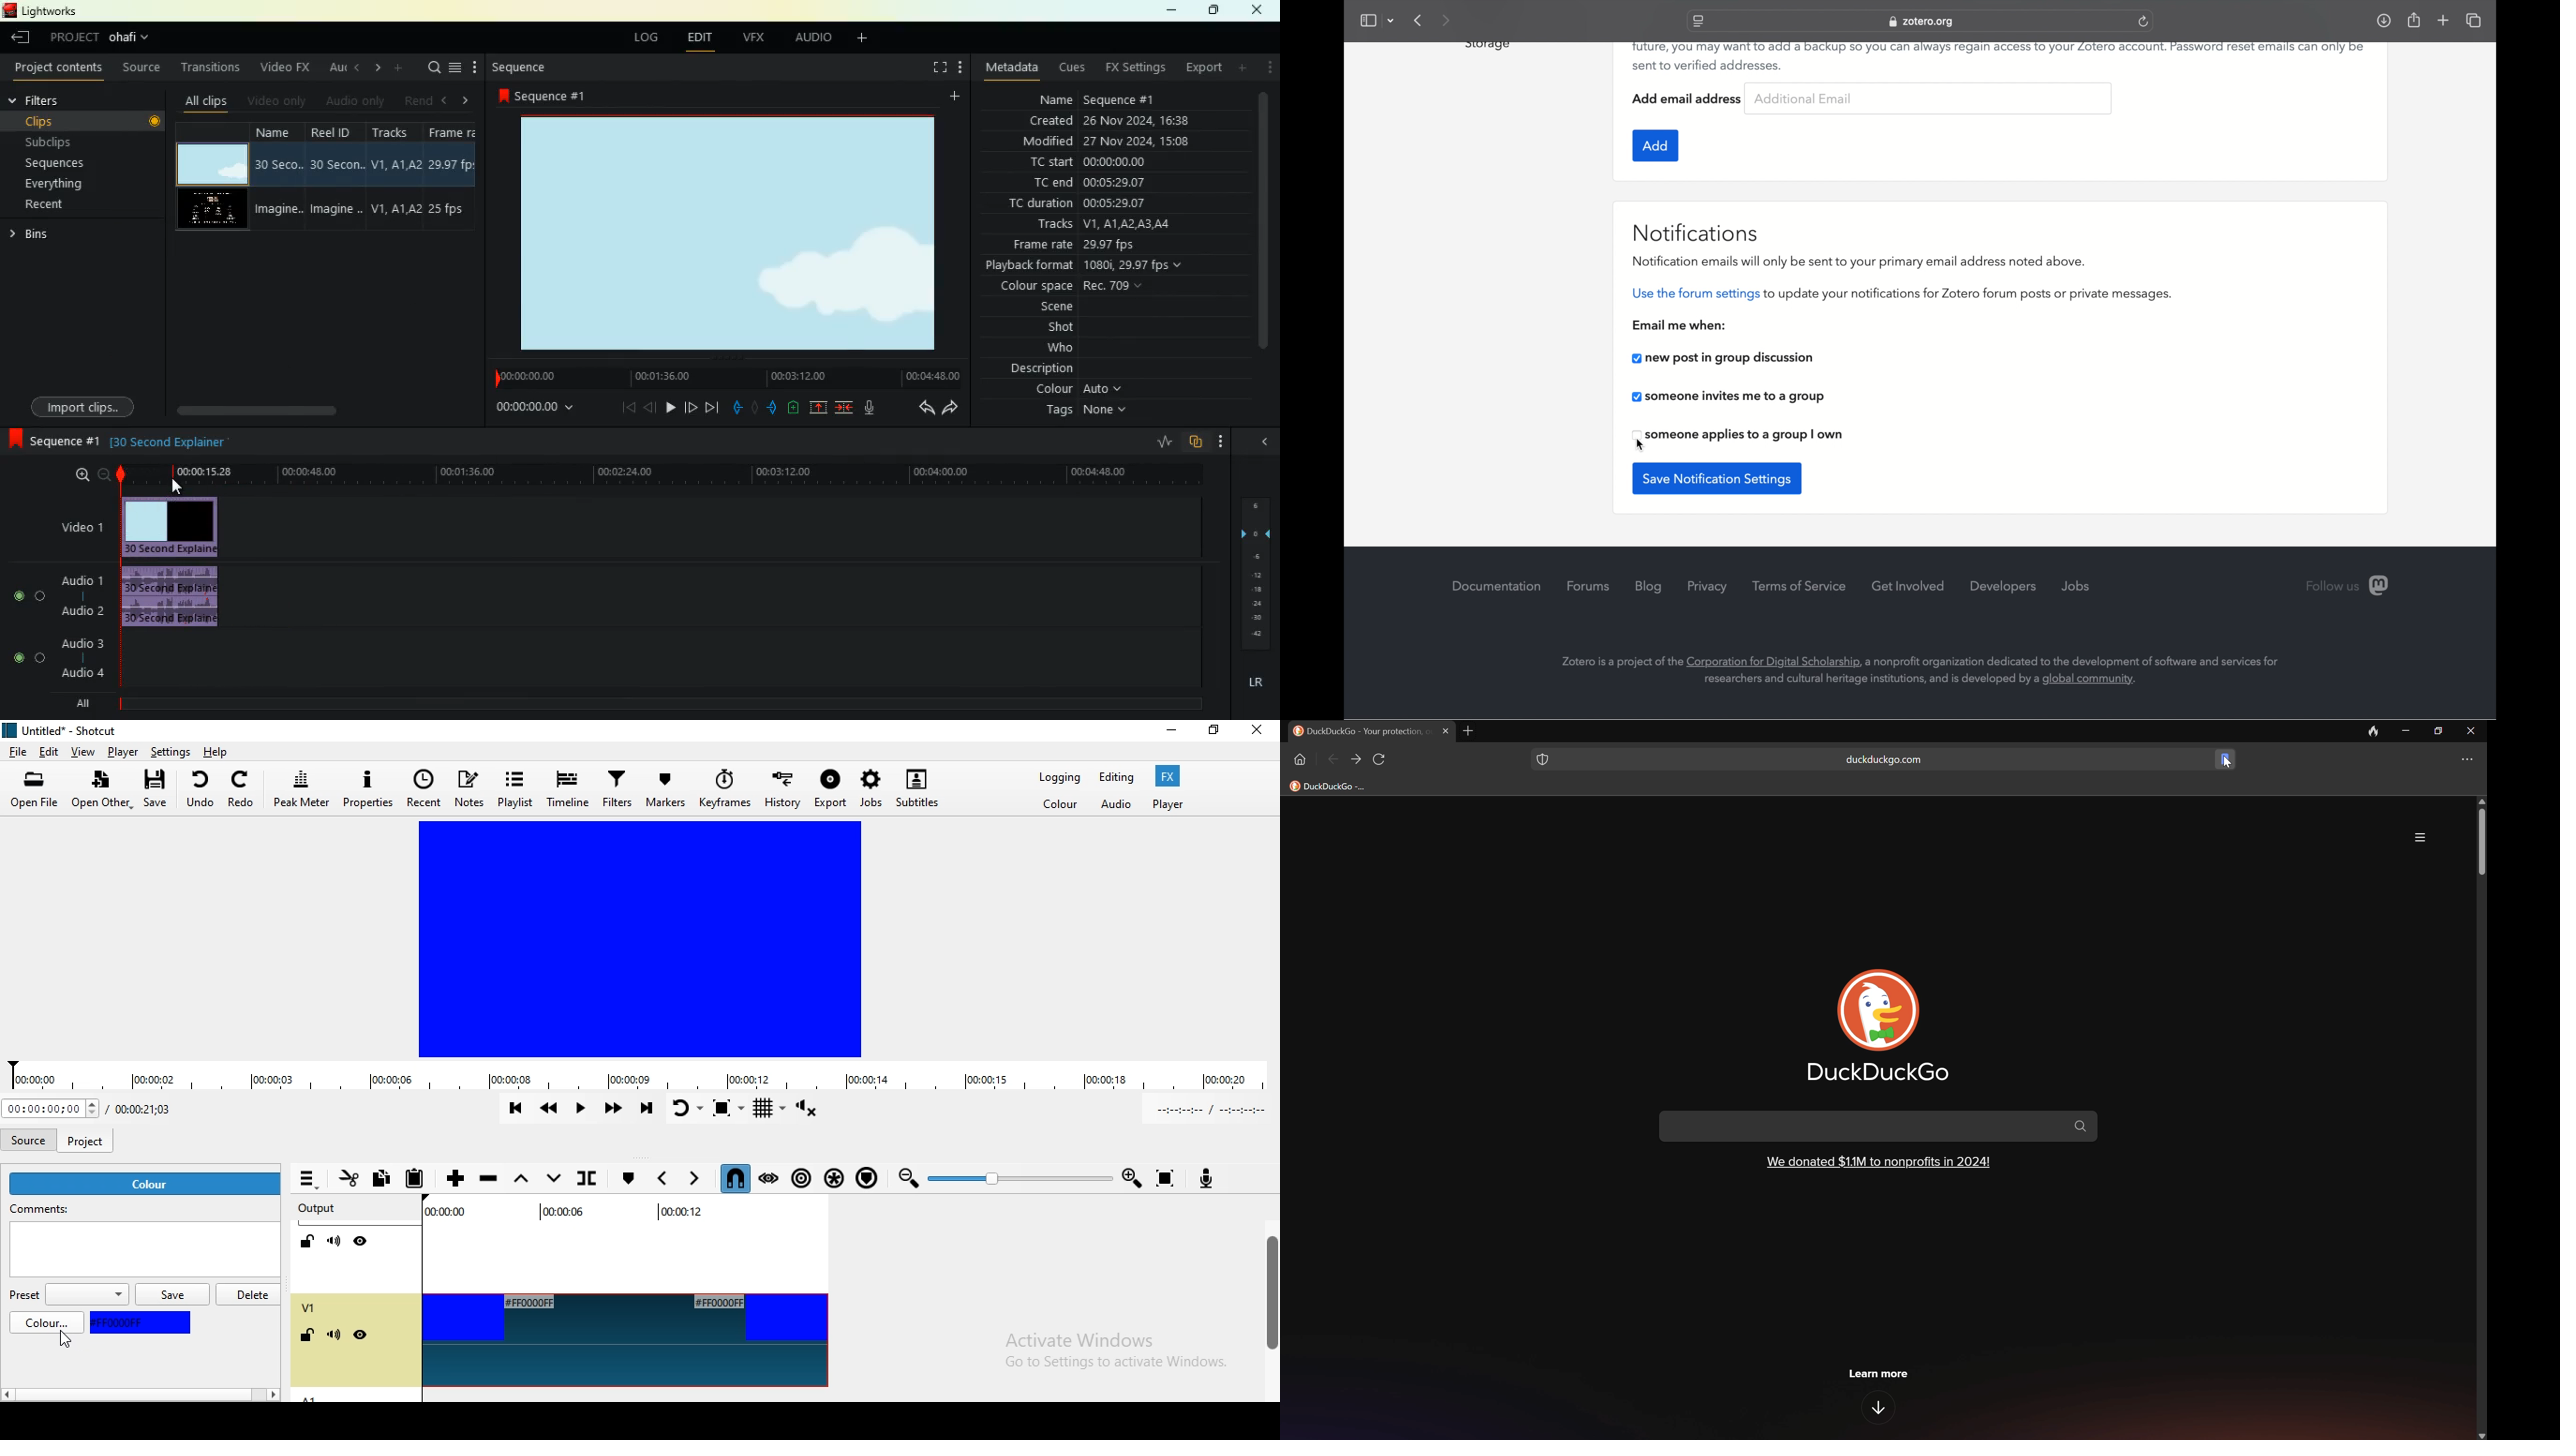 This screenshot has height=1456, width=2576. What do you see at coordinates (615, 1110) in the screenshot?
I see `Play quickly forward` at bounding box center [615, 1110].